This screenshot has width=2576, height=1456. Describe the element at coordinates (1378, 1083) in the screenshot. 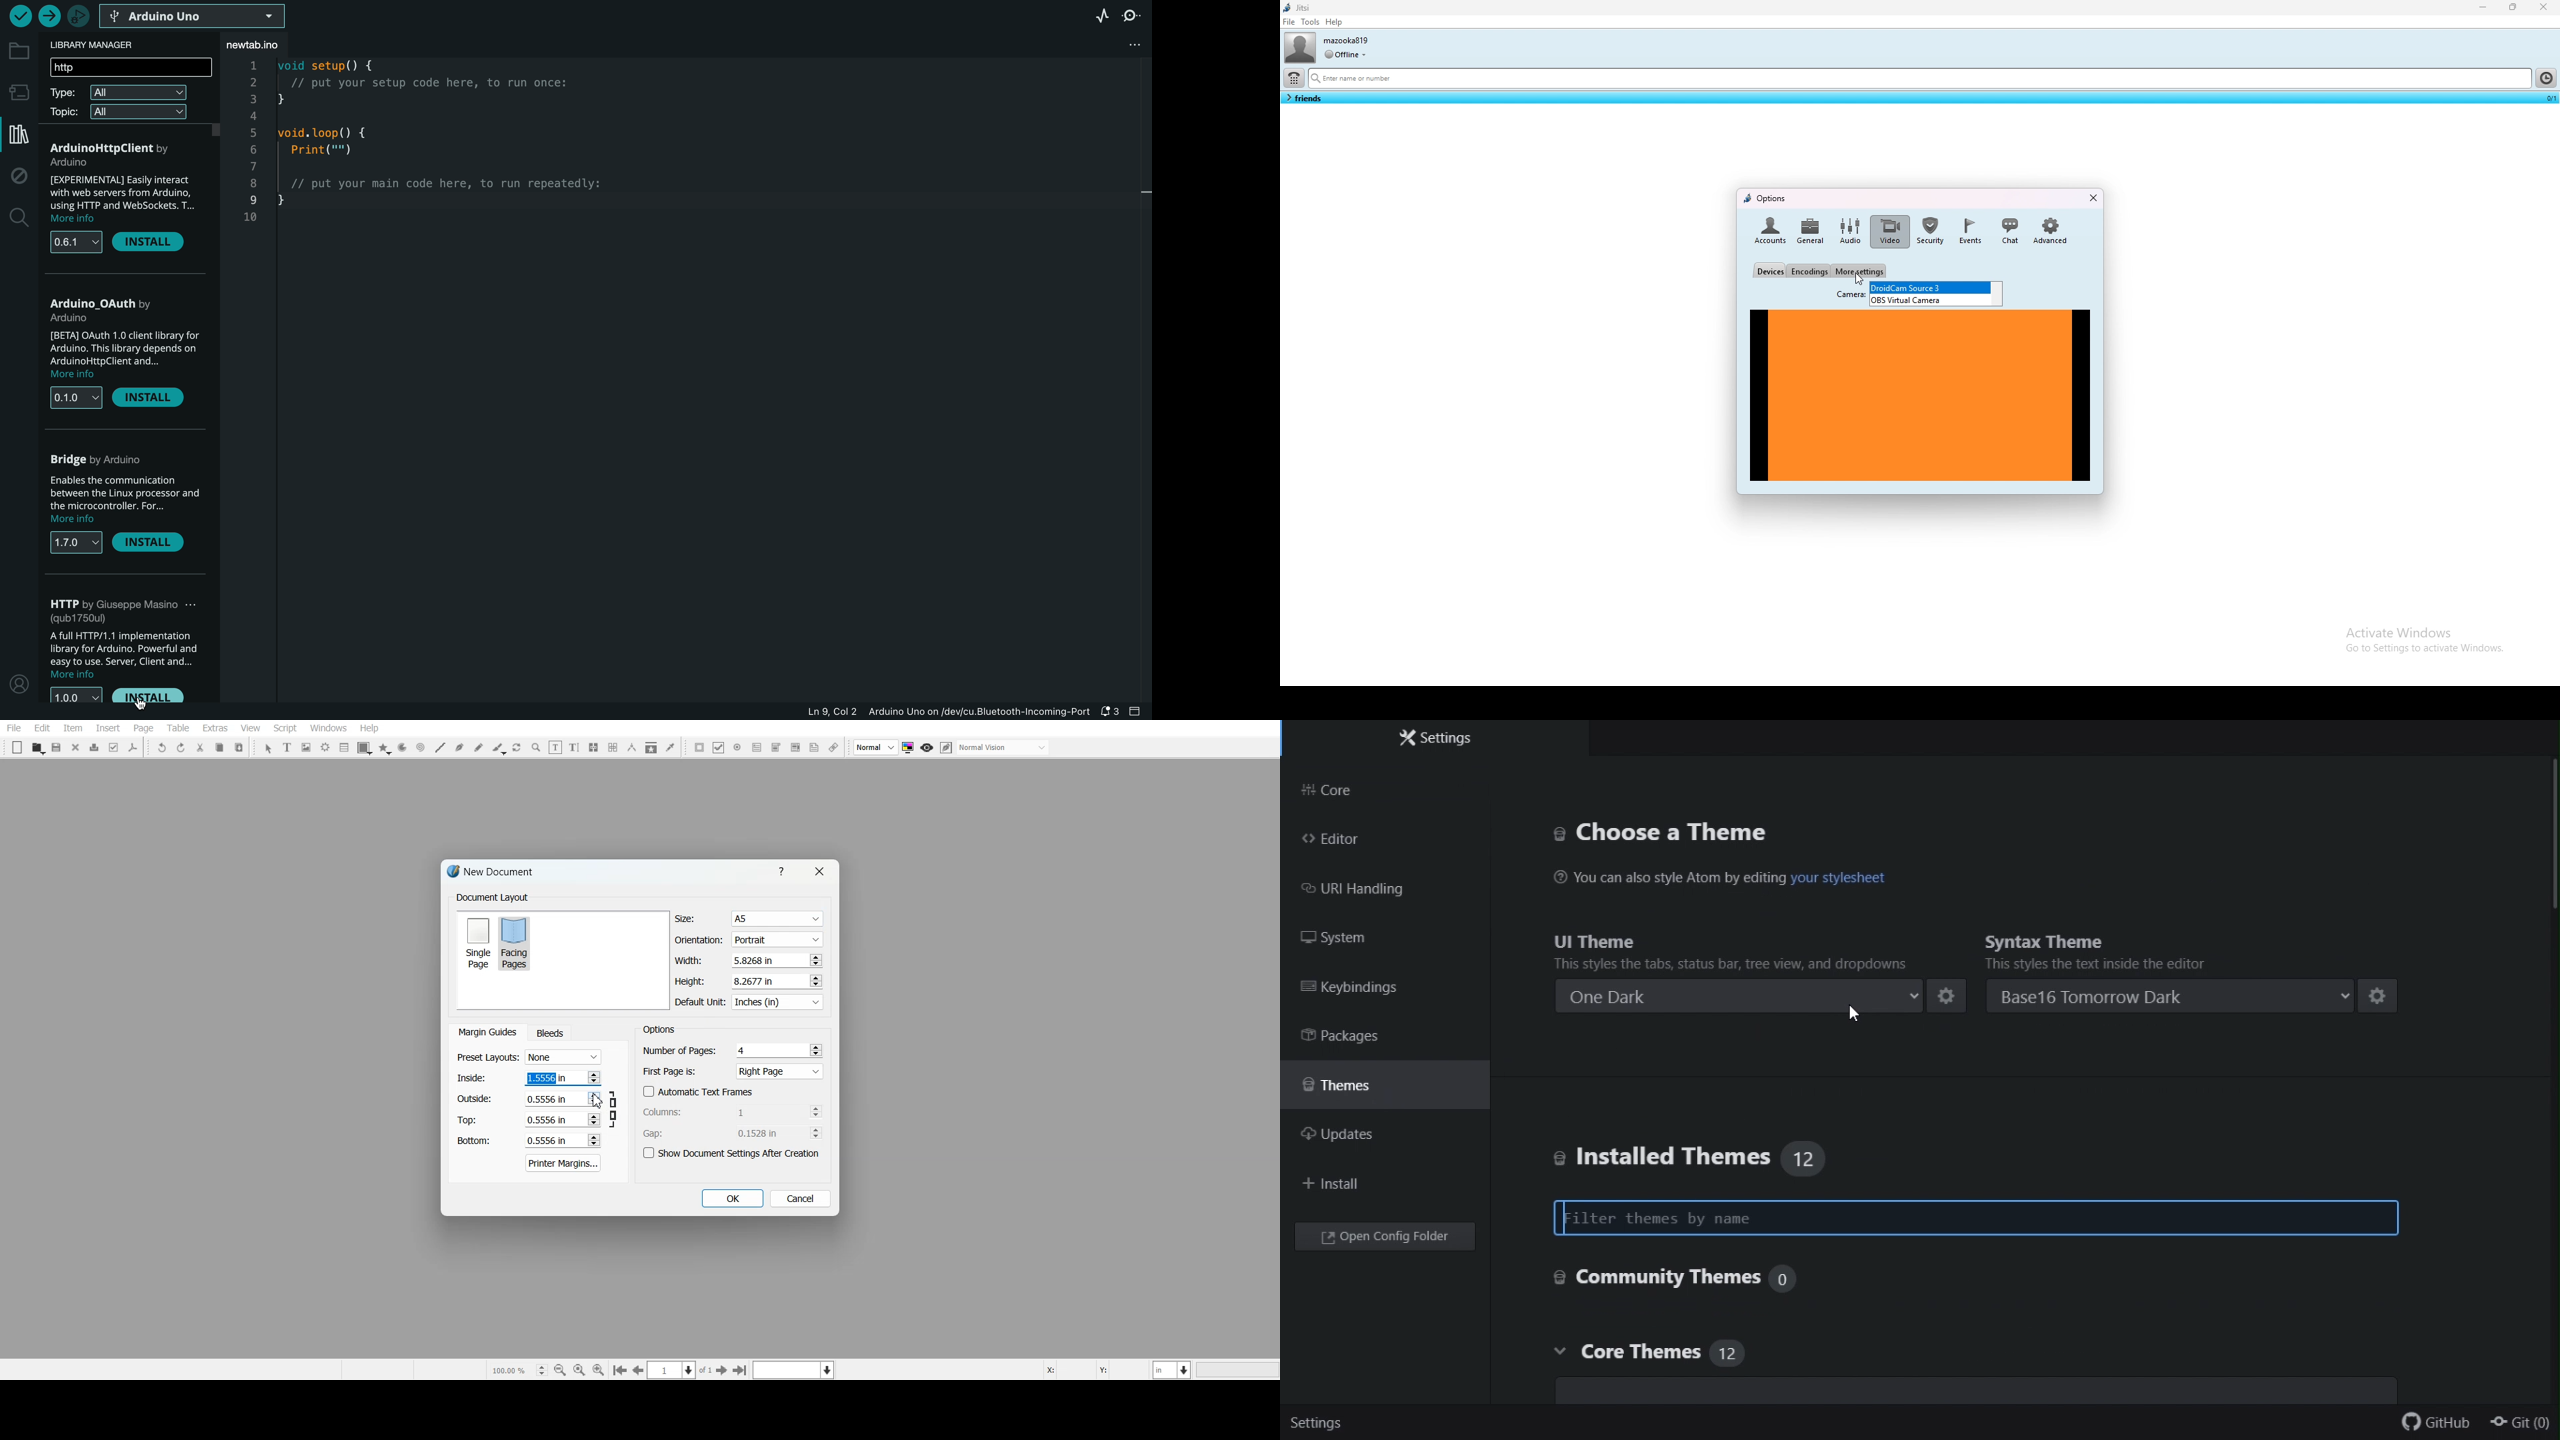

I see `themes` at that location.